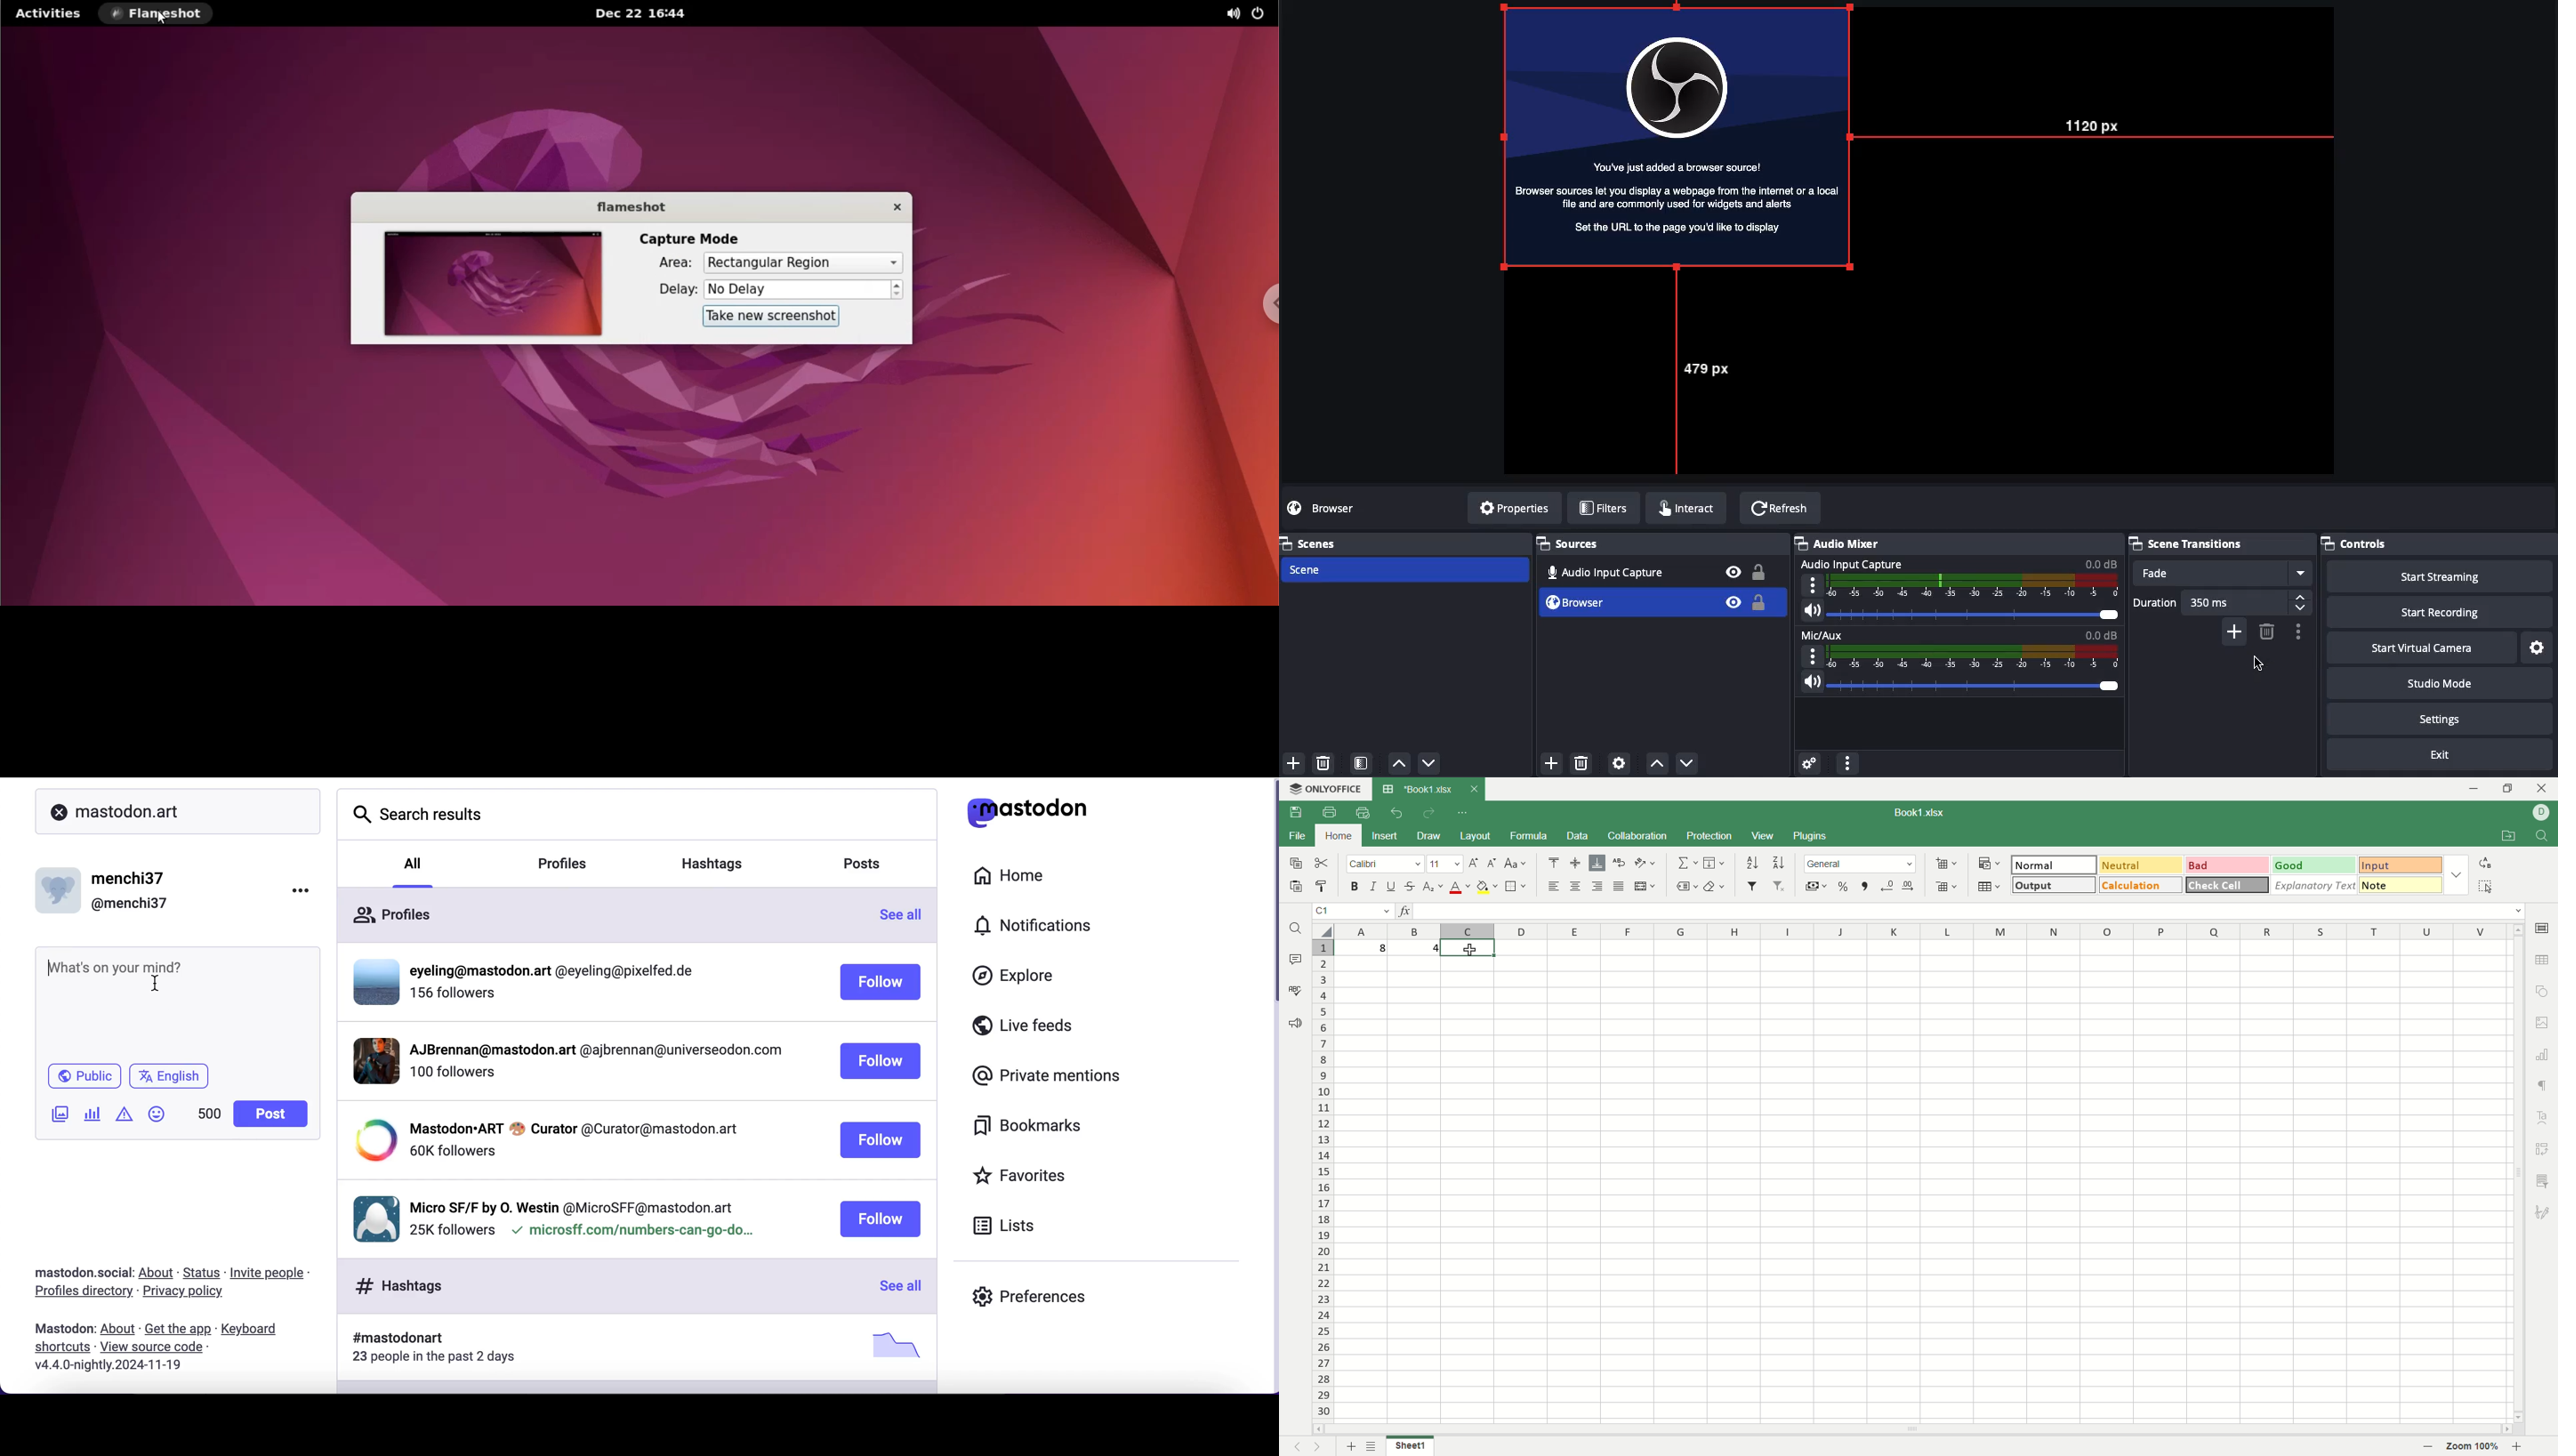 The width and height of the screenshot is (2576, 1456). I want to click on Move up, so click(1656, 765).